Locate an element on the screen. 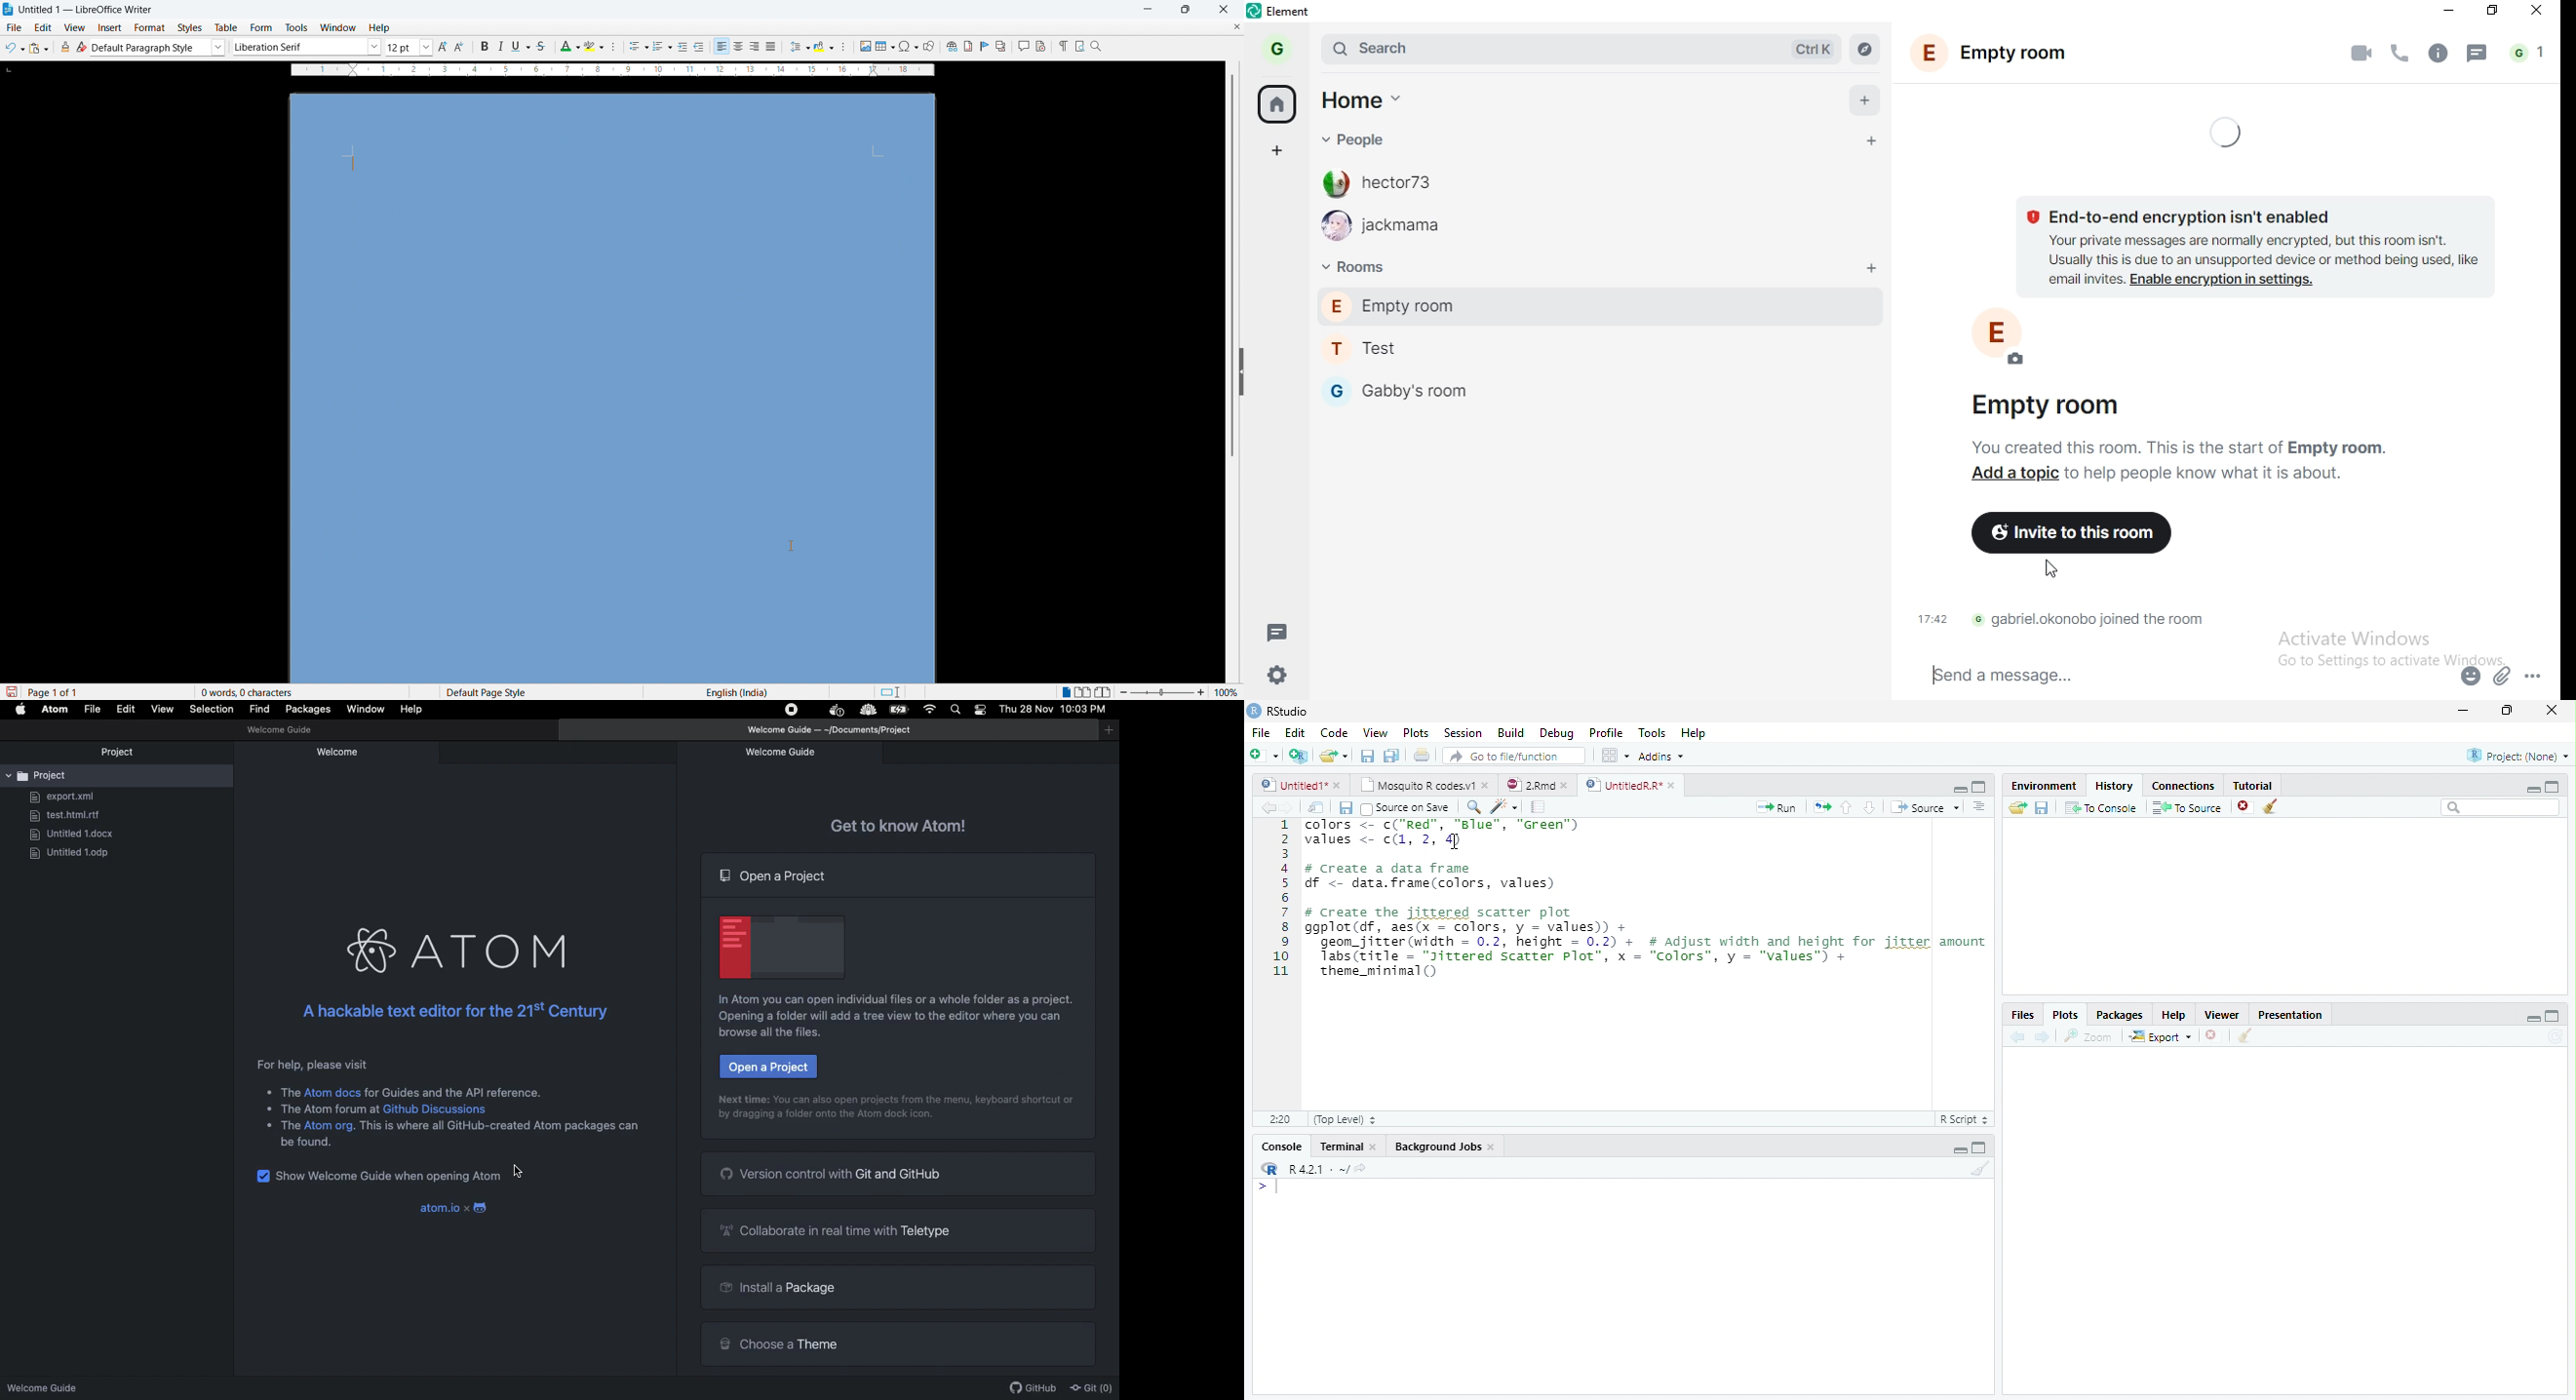  video call is located at coordinates (2365, 54).